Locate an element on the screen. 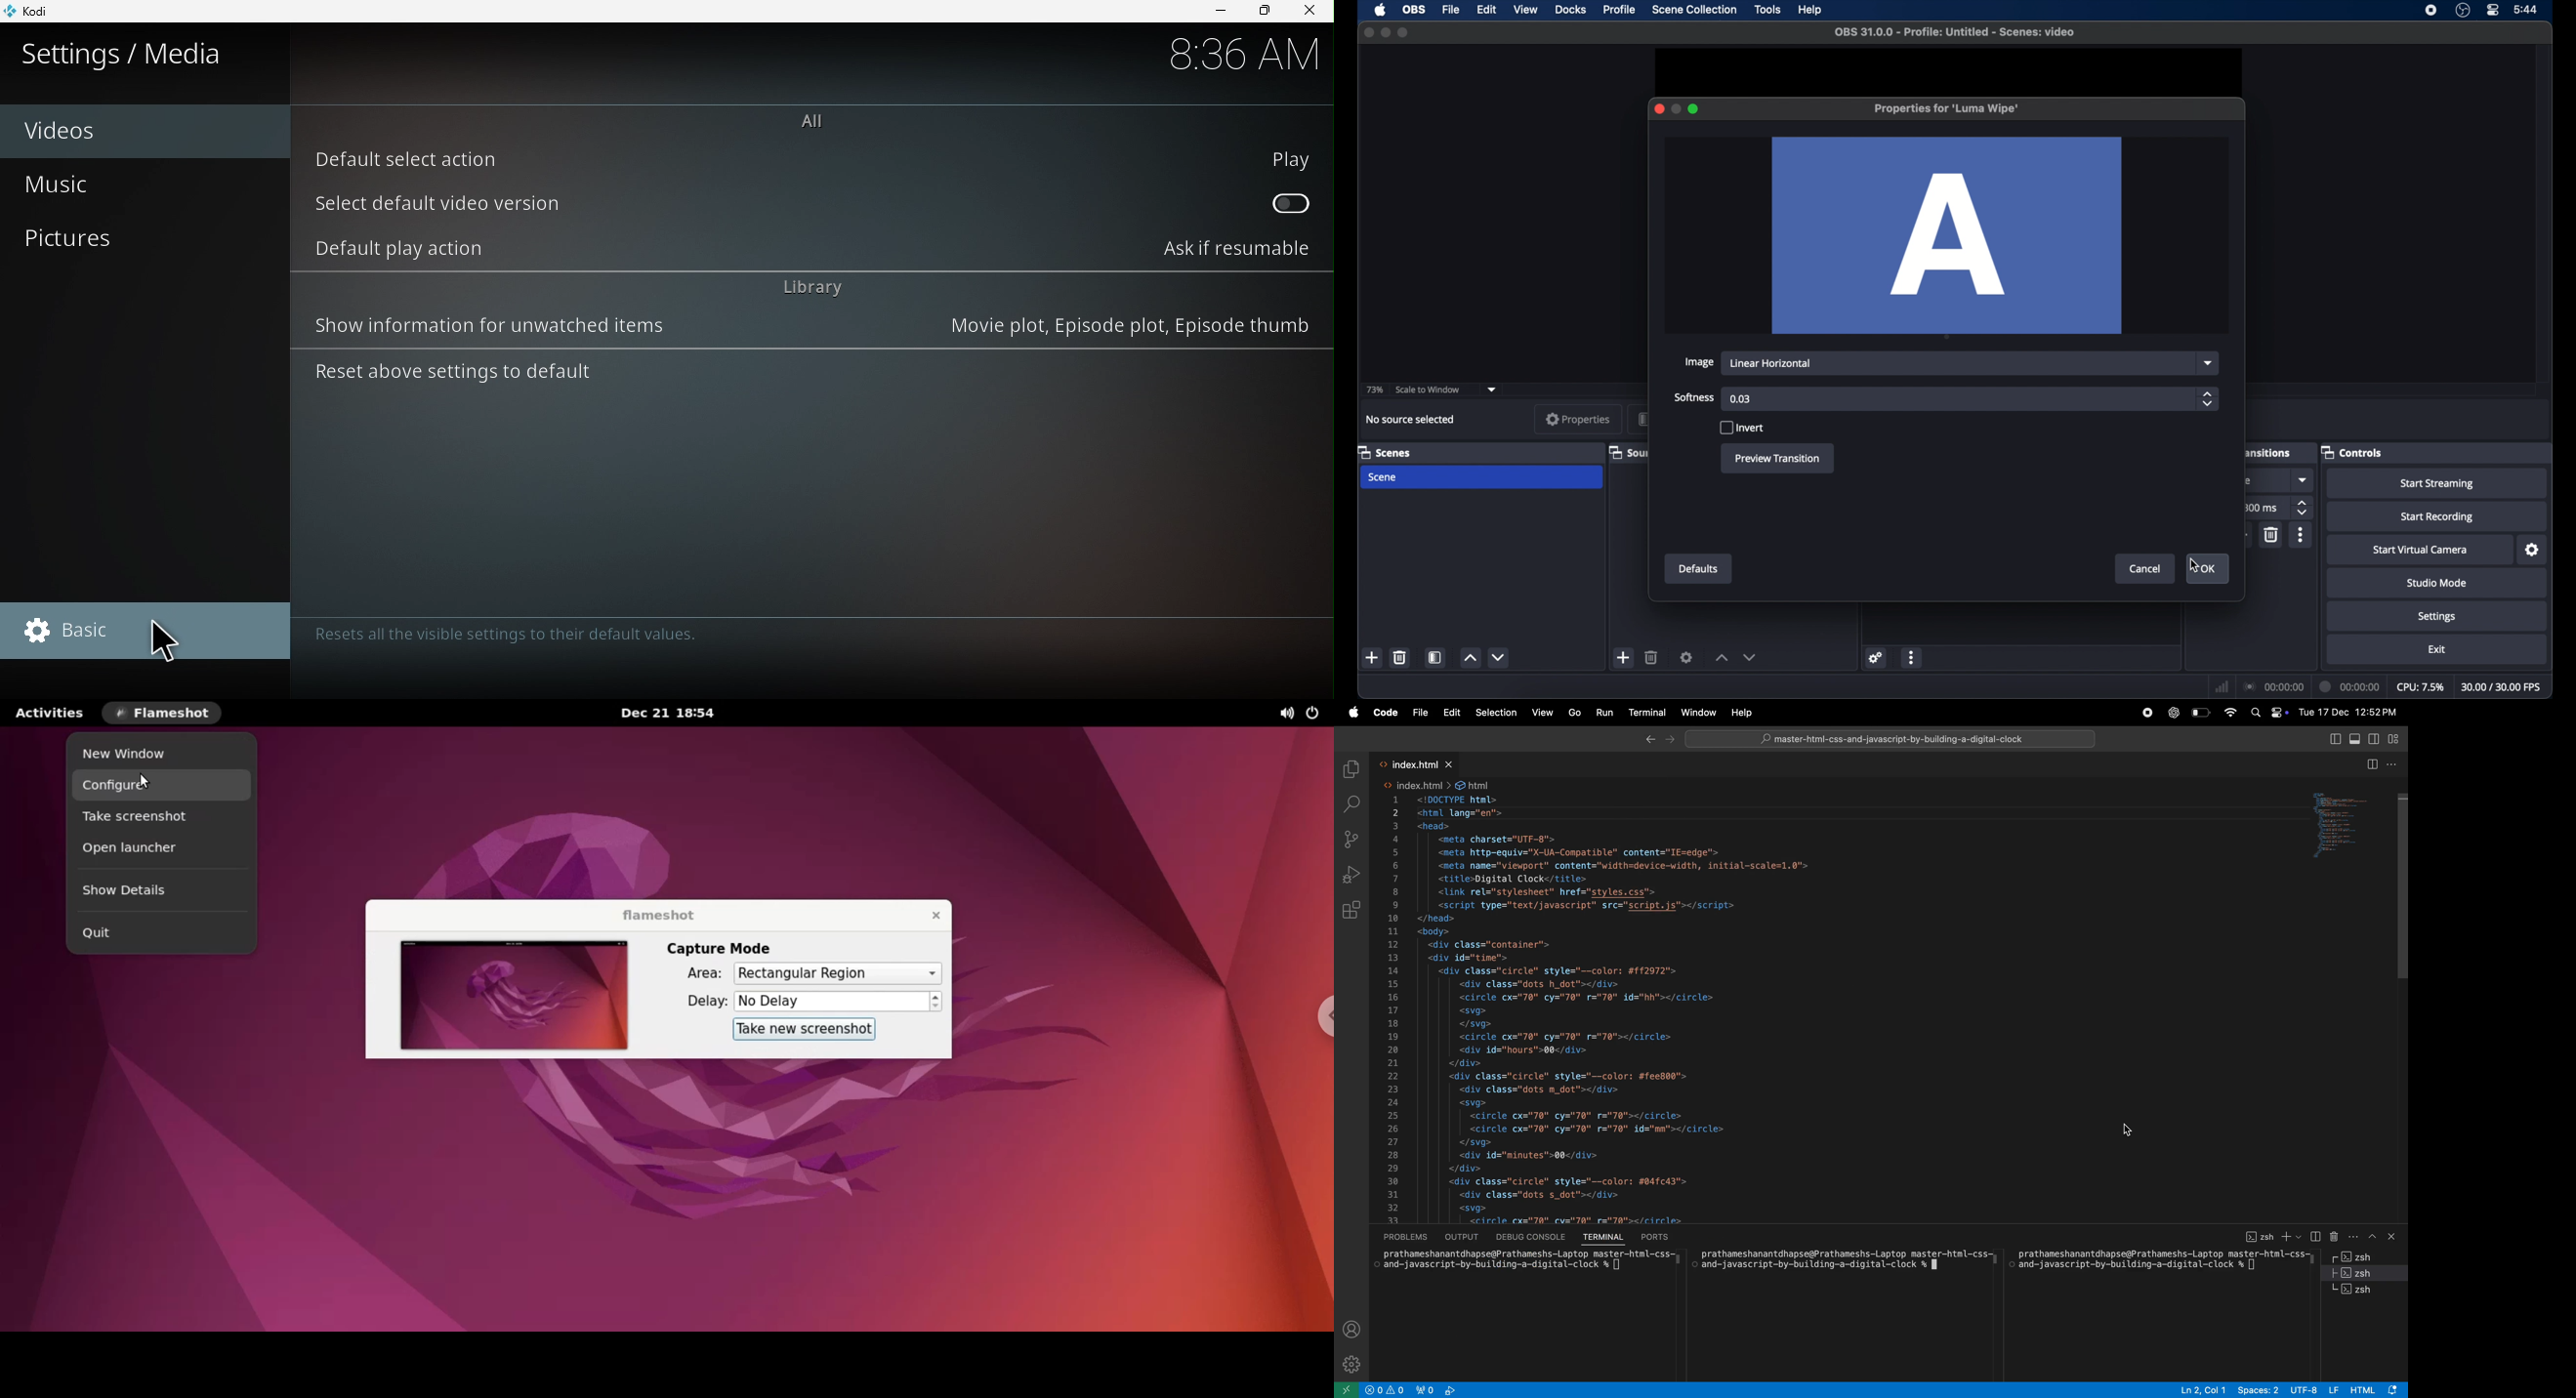 This screenshot has height=1400, width=2576. settings is located at coordinates (1687, 657).